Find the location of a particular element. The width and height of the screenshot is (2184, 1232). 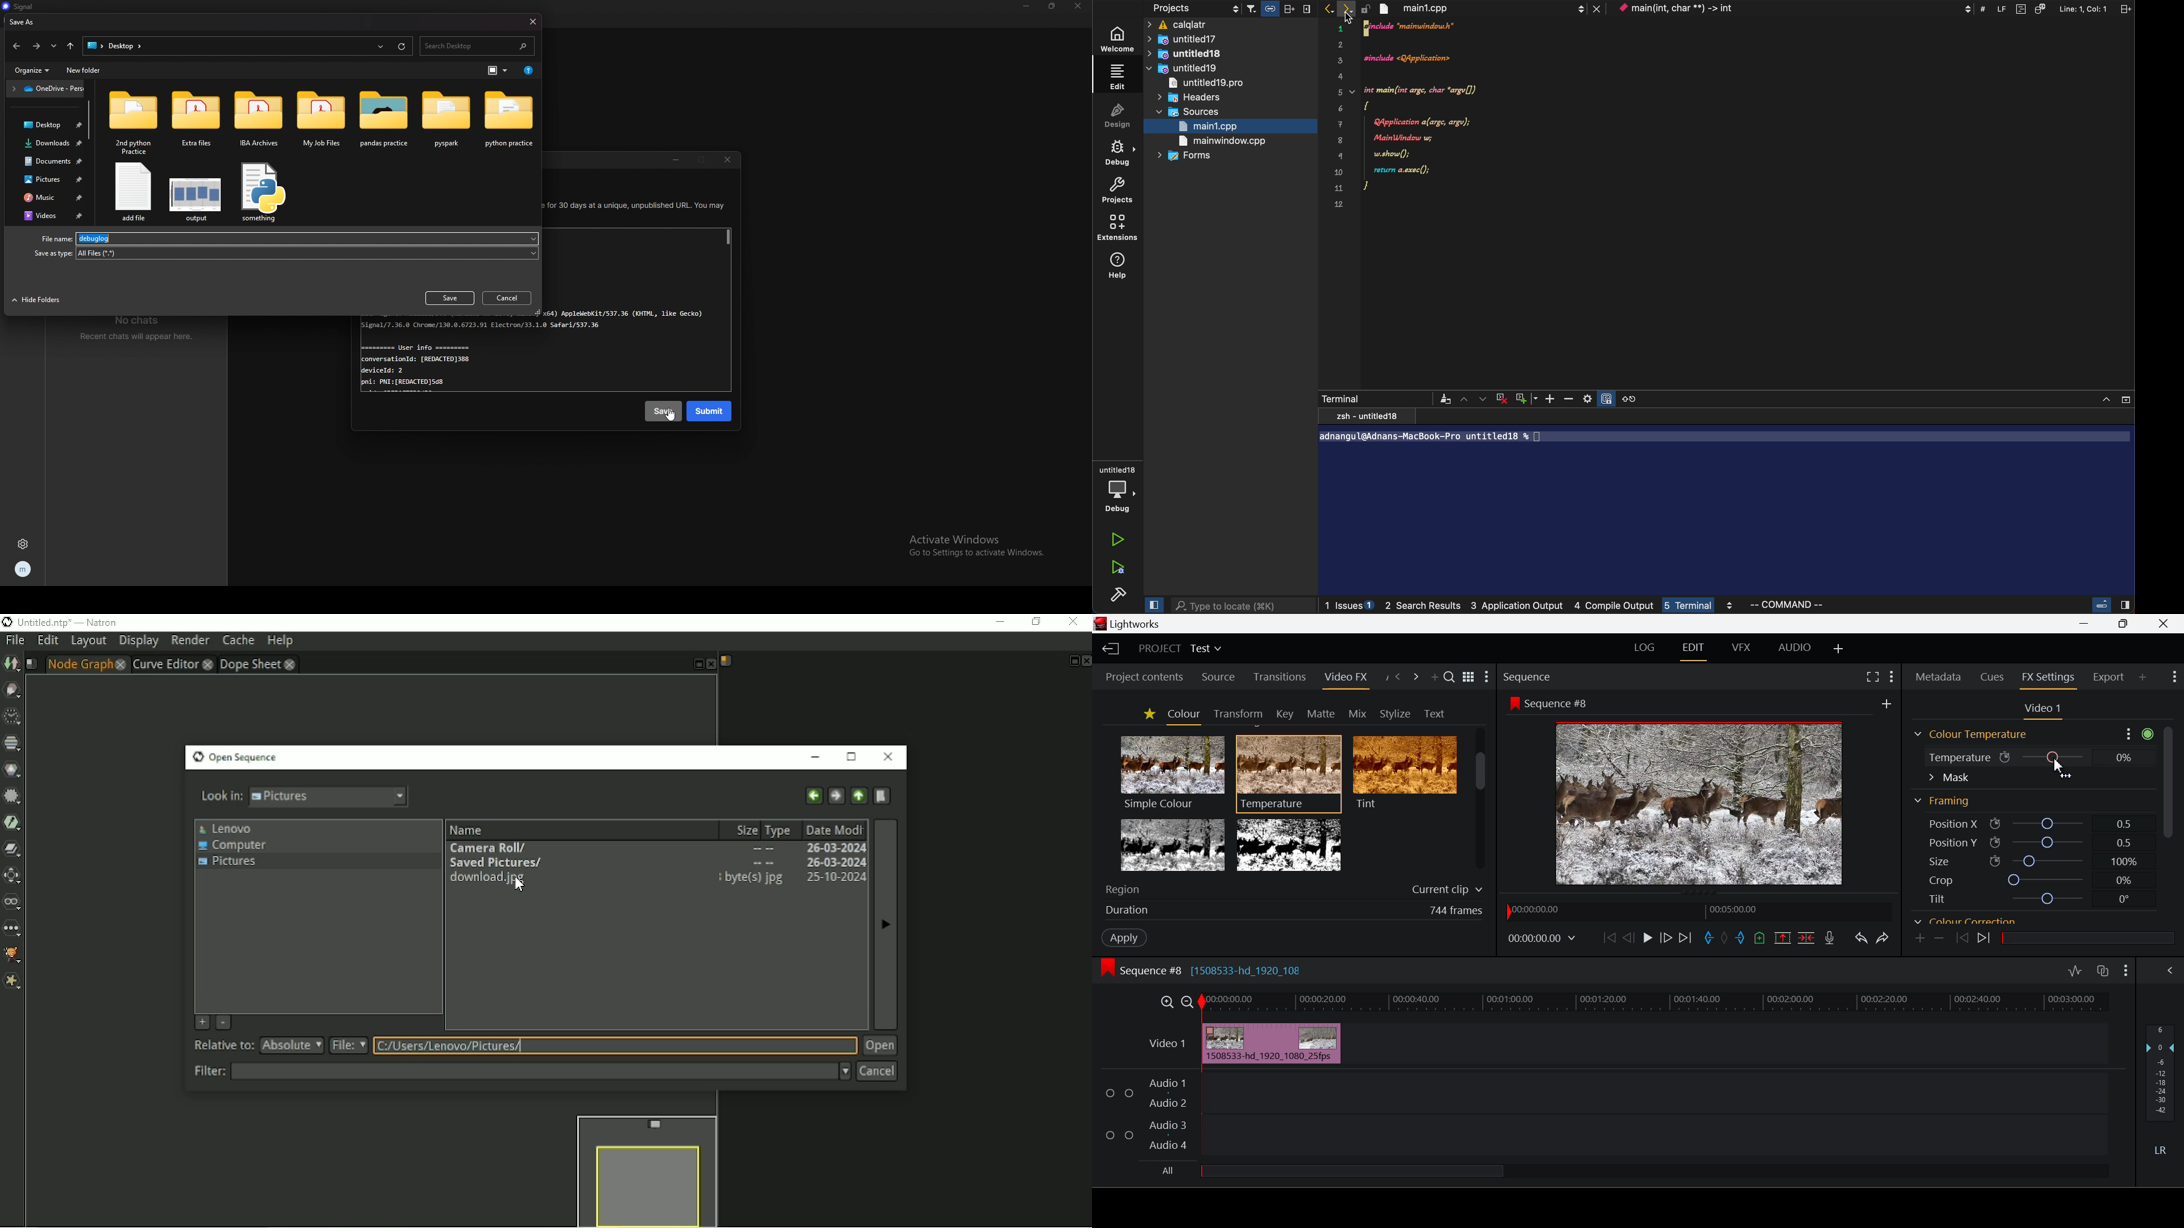

forms is located at coordinates (1182, 157).